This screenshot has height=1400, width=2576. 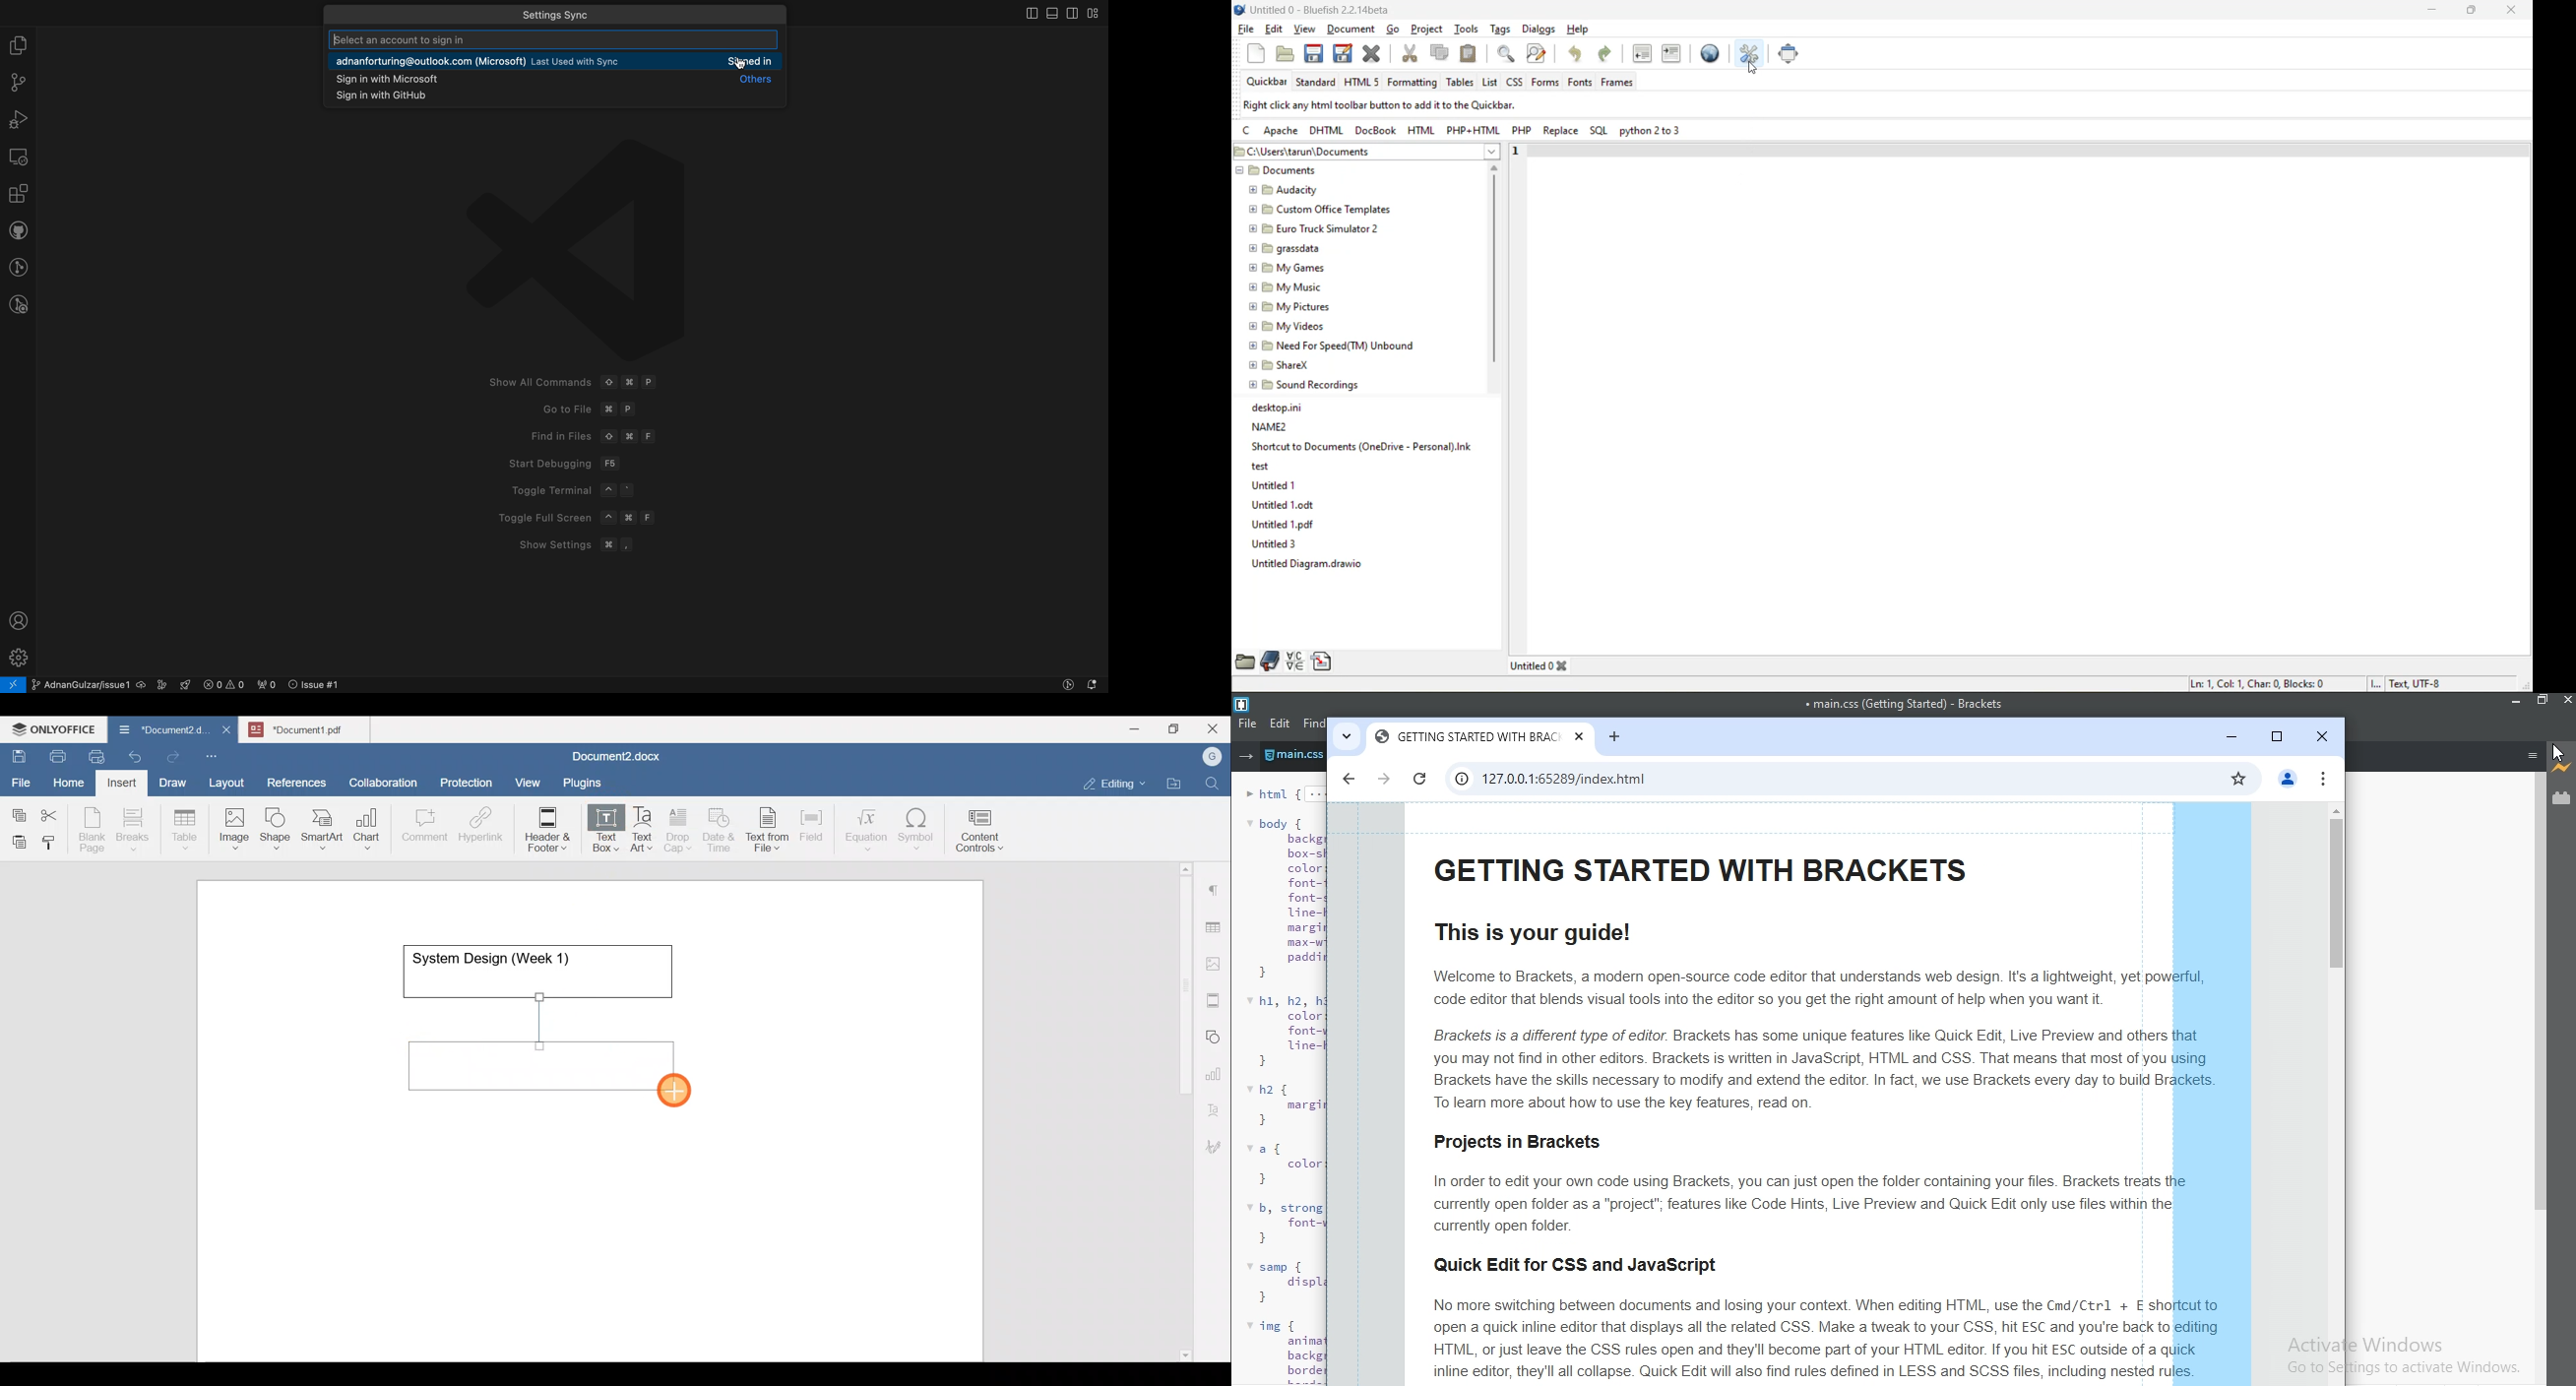 What do you see at coordinates (1535, 935) in the screenshot?
I see `This is your guide!` at bounding box center [1535, 935].